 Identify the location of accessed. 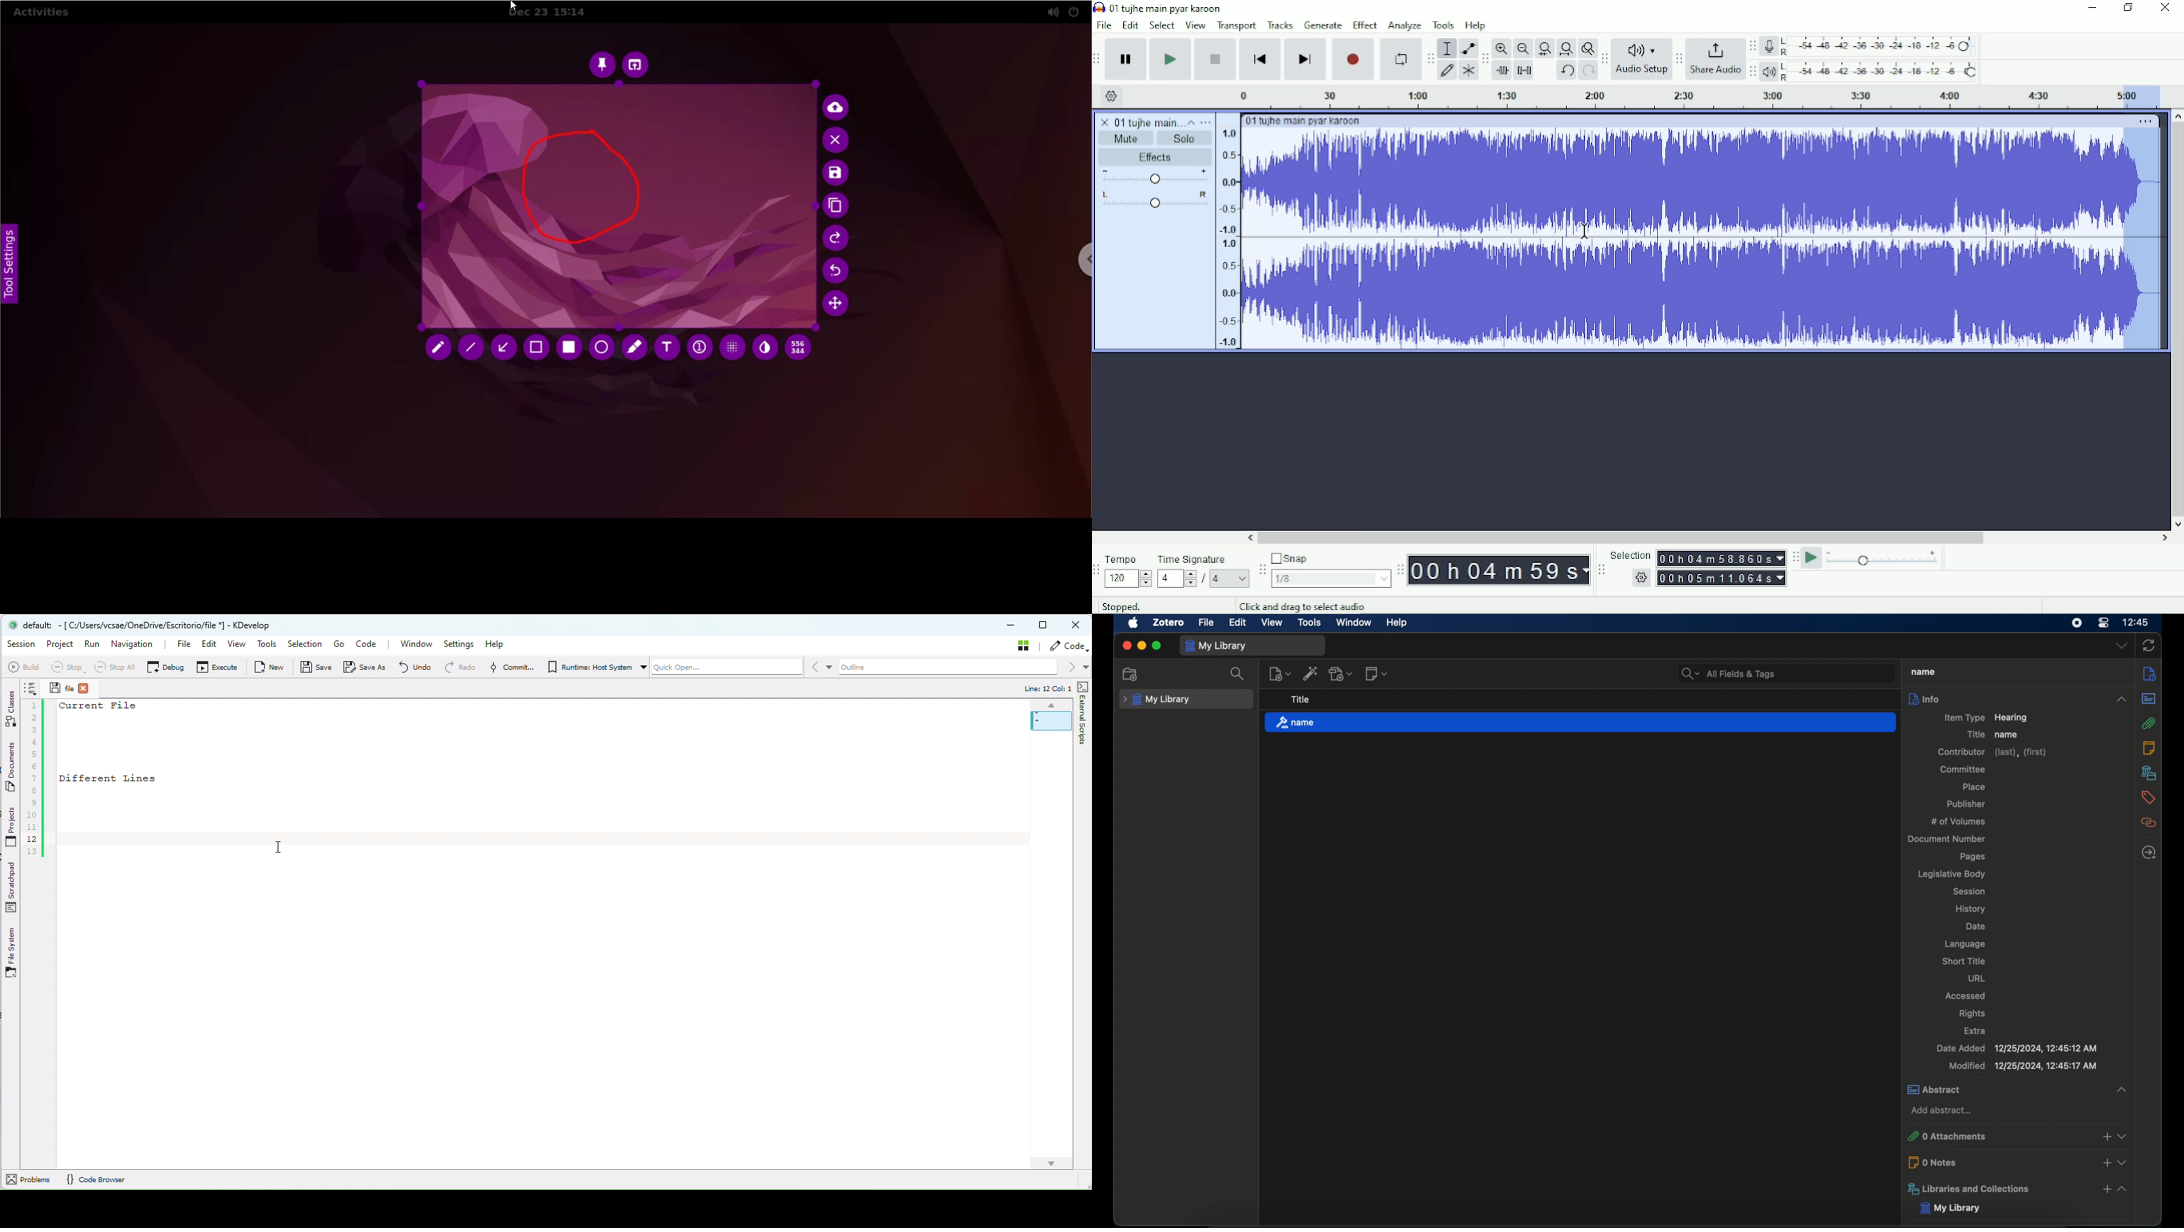
(1966, 996).